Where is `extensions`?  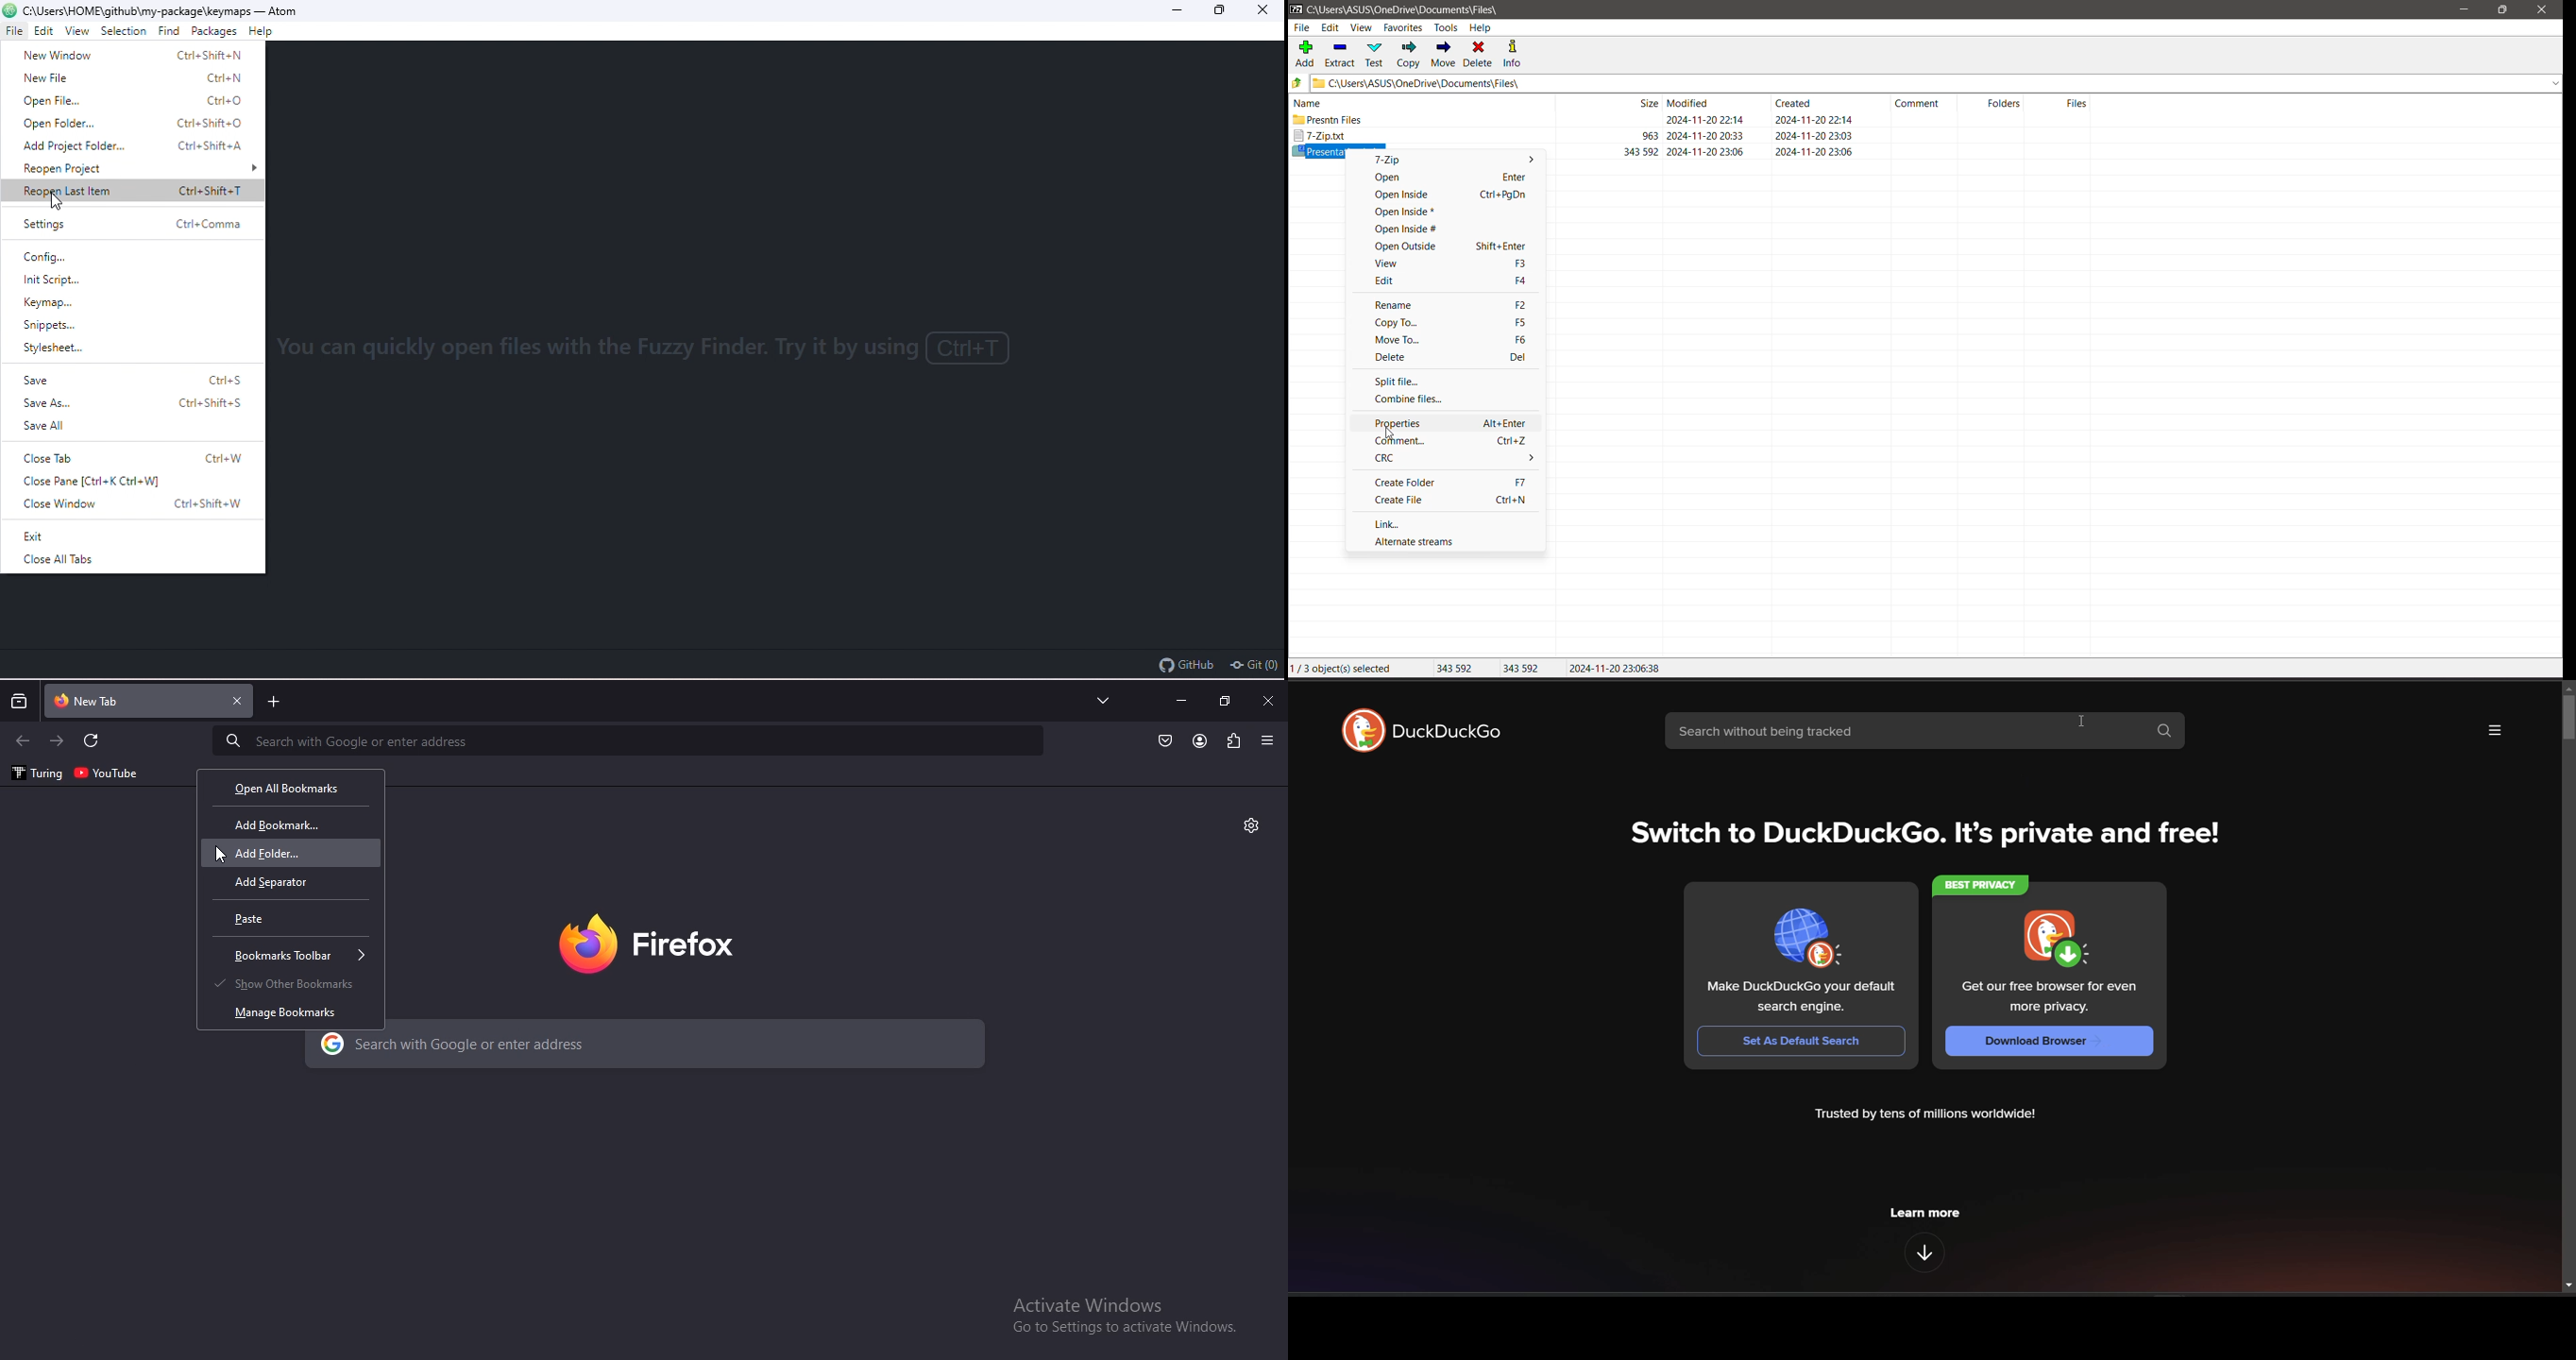
extensions is located at coordinates (1233, 741).